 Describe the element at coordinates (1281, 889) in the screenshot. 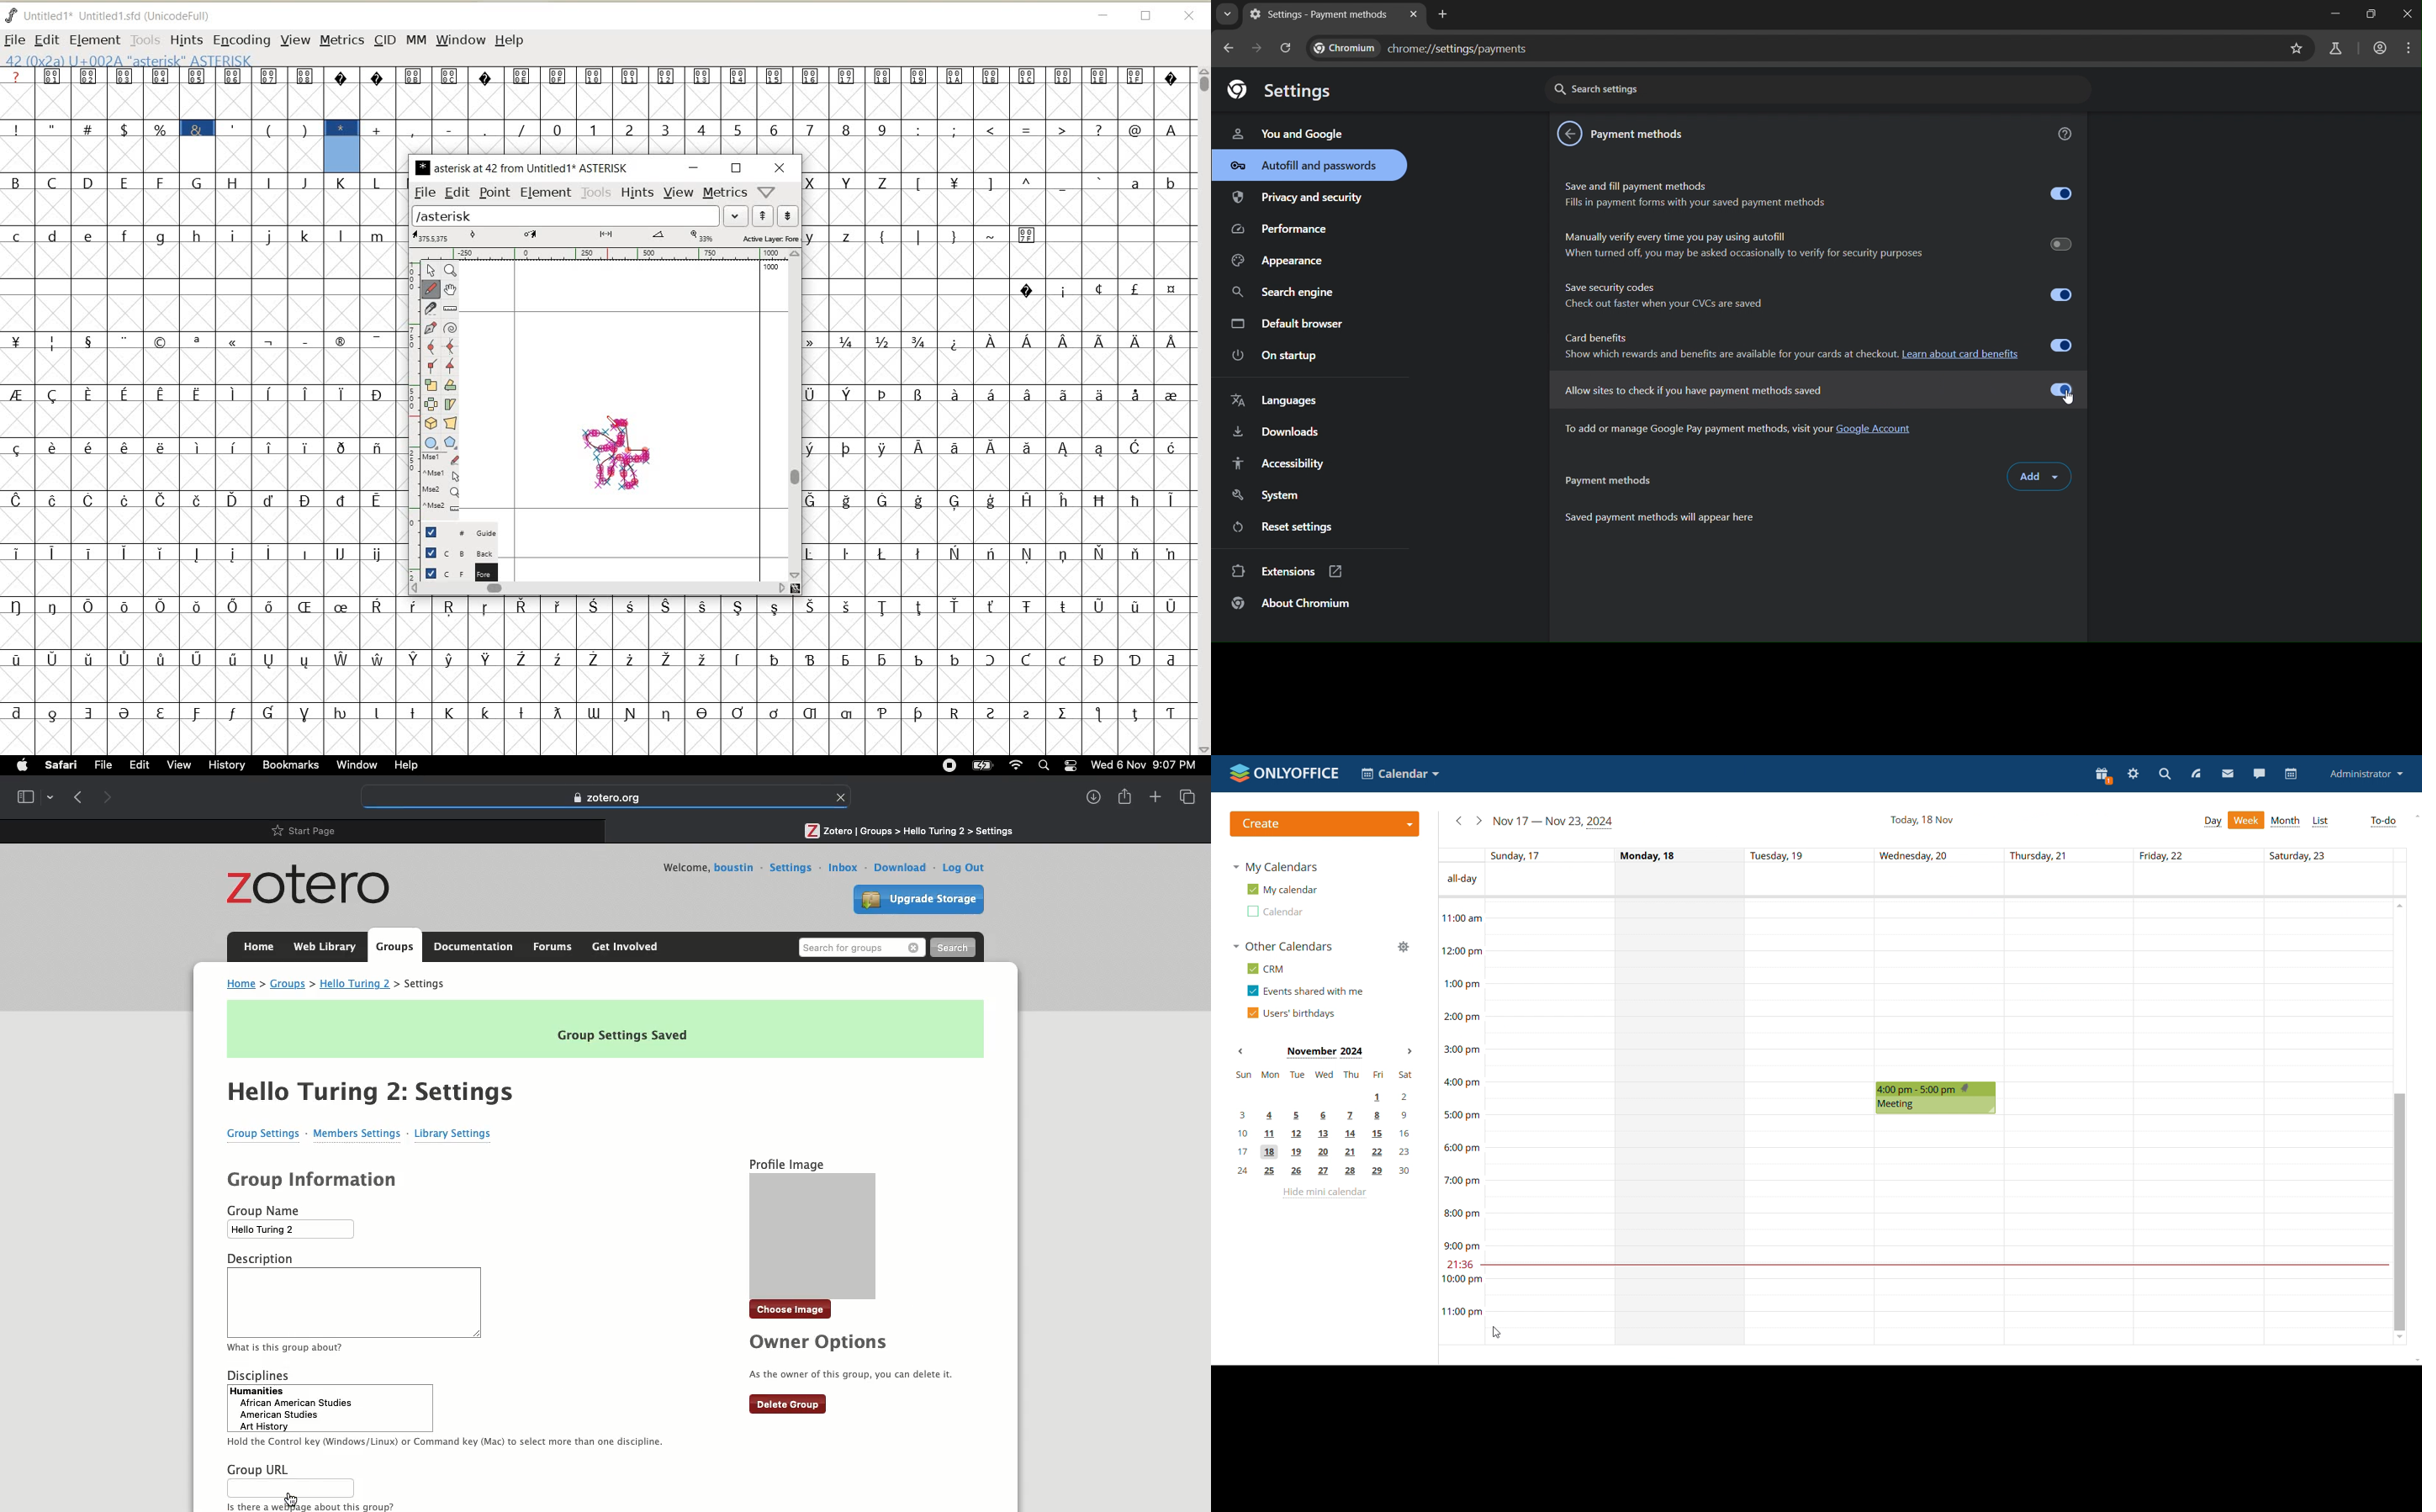

I see `my calendar` at that location.